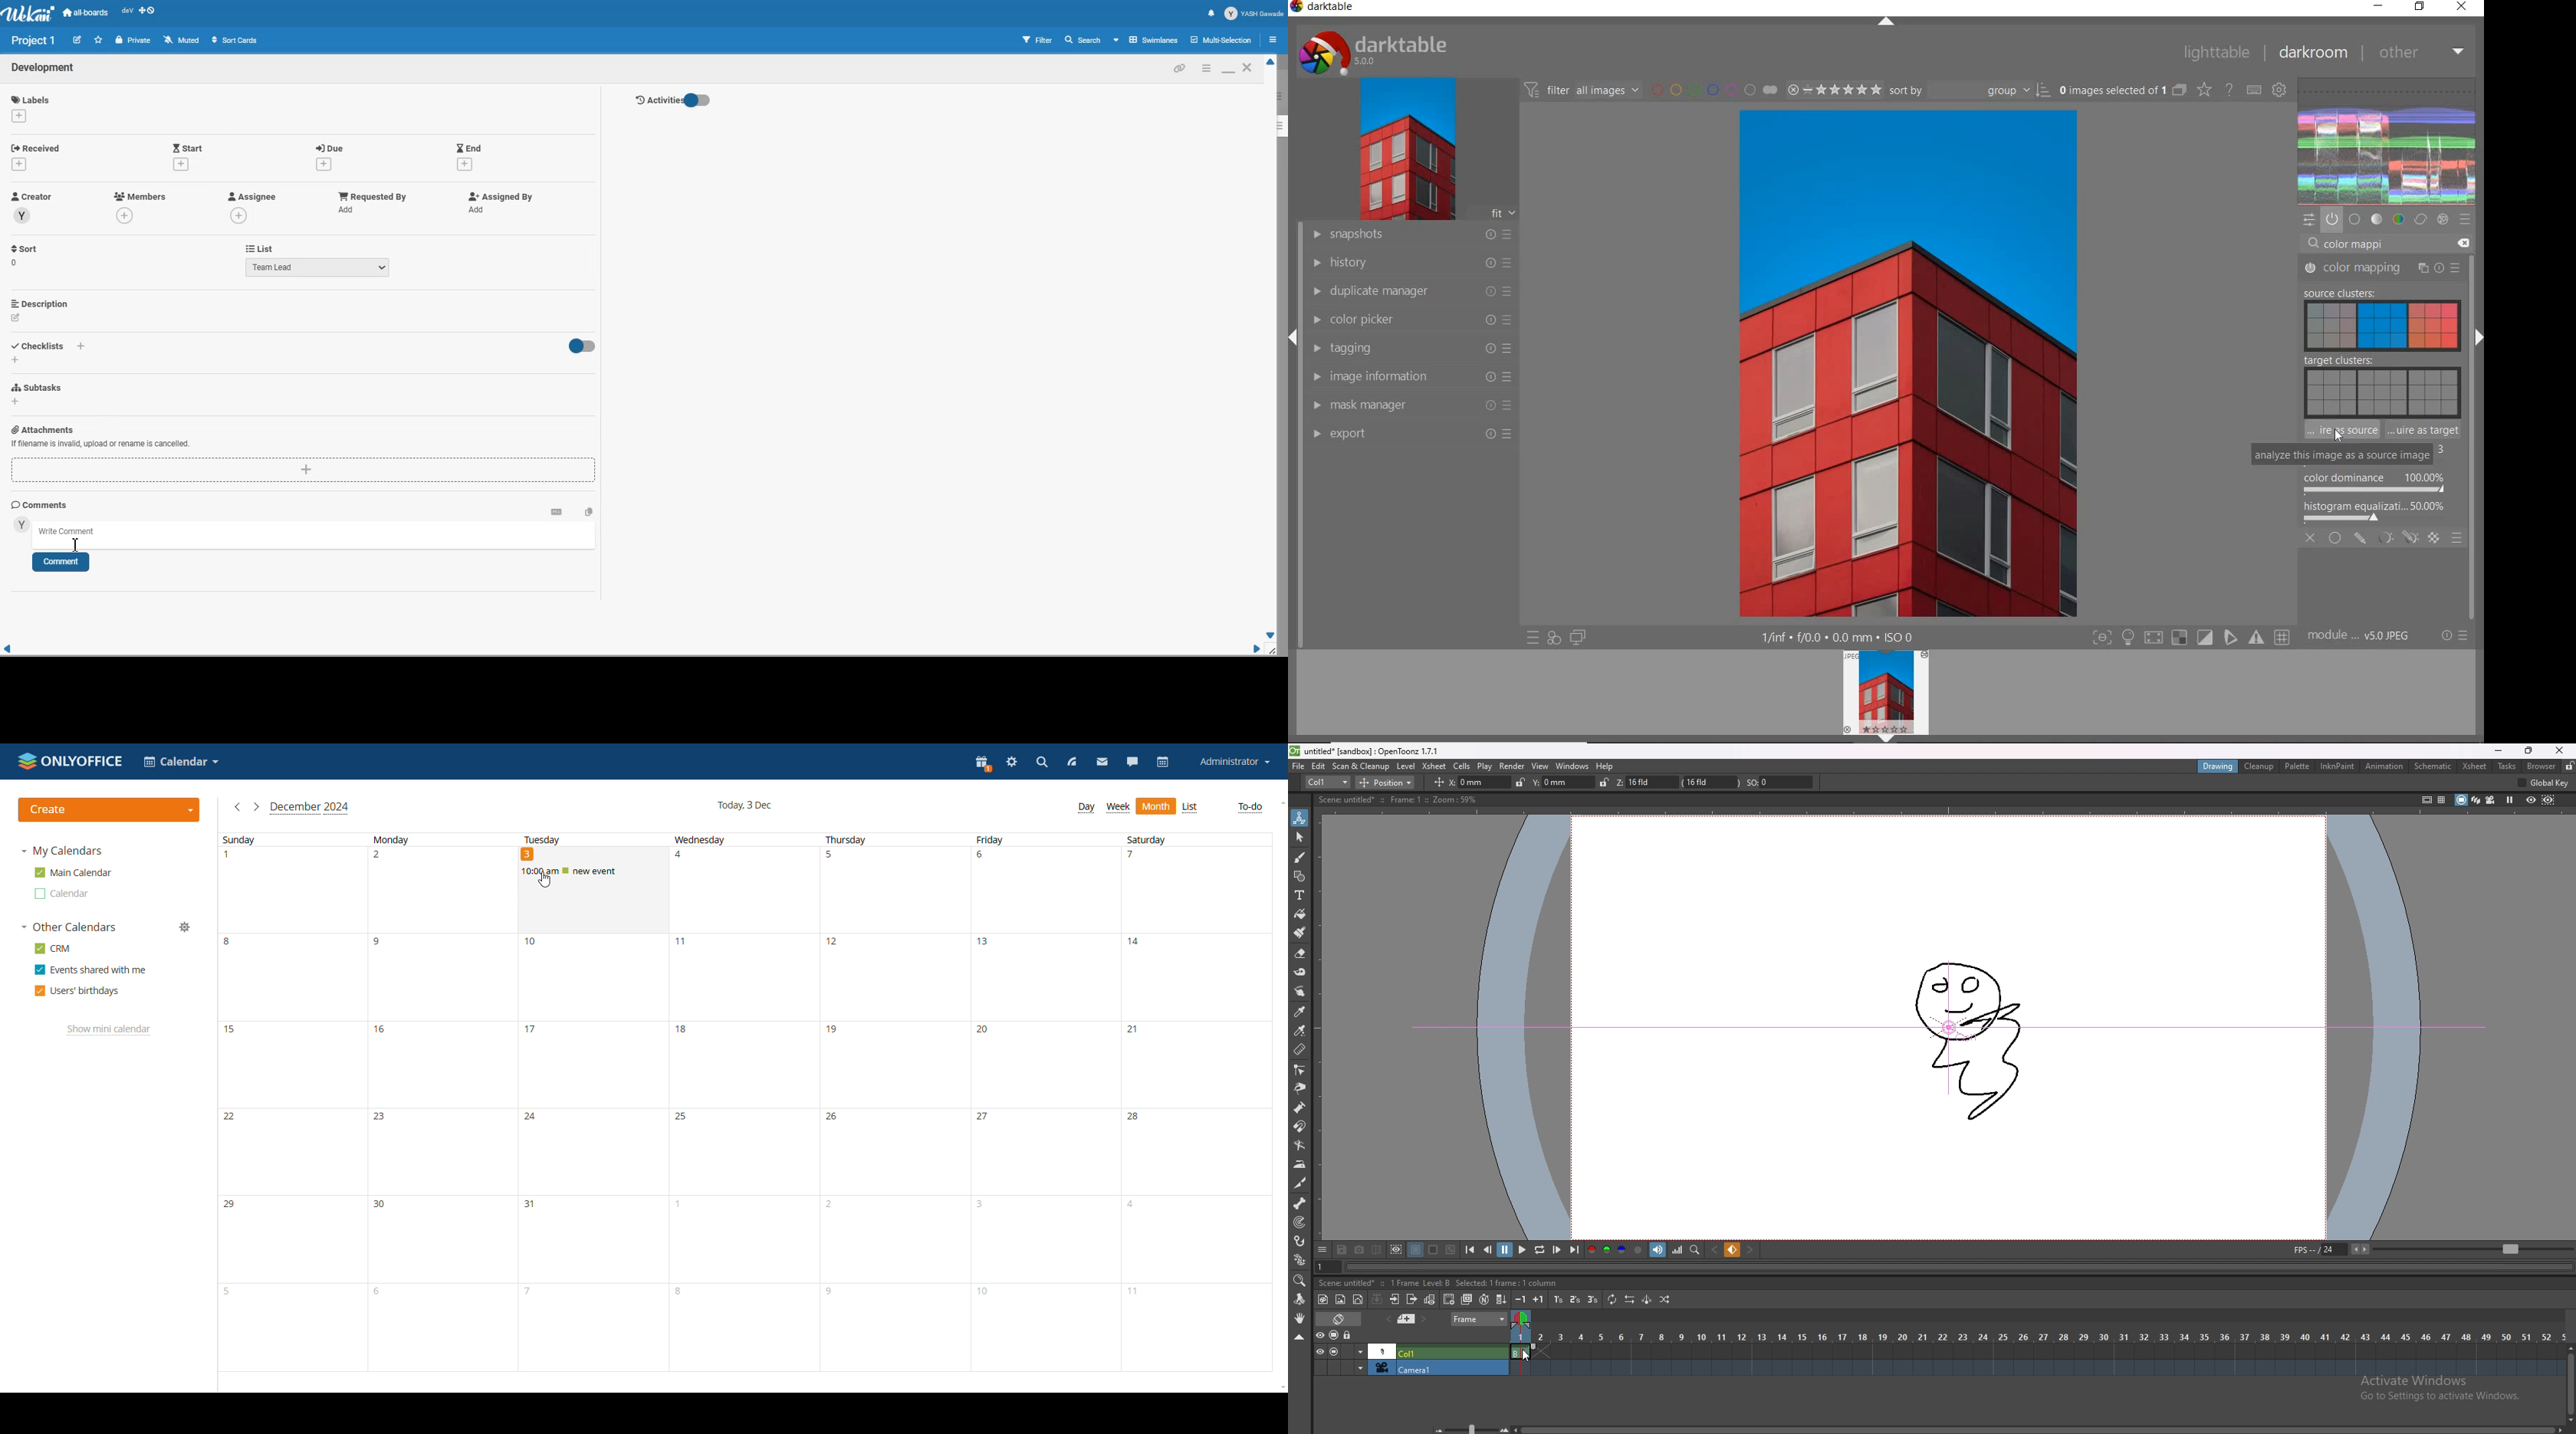  Describe the element at coordinates (1712, 89) in the screenshot. I see `filter by image color label` at that location.